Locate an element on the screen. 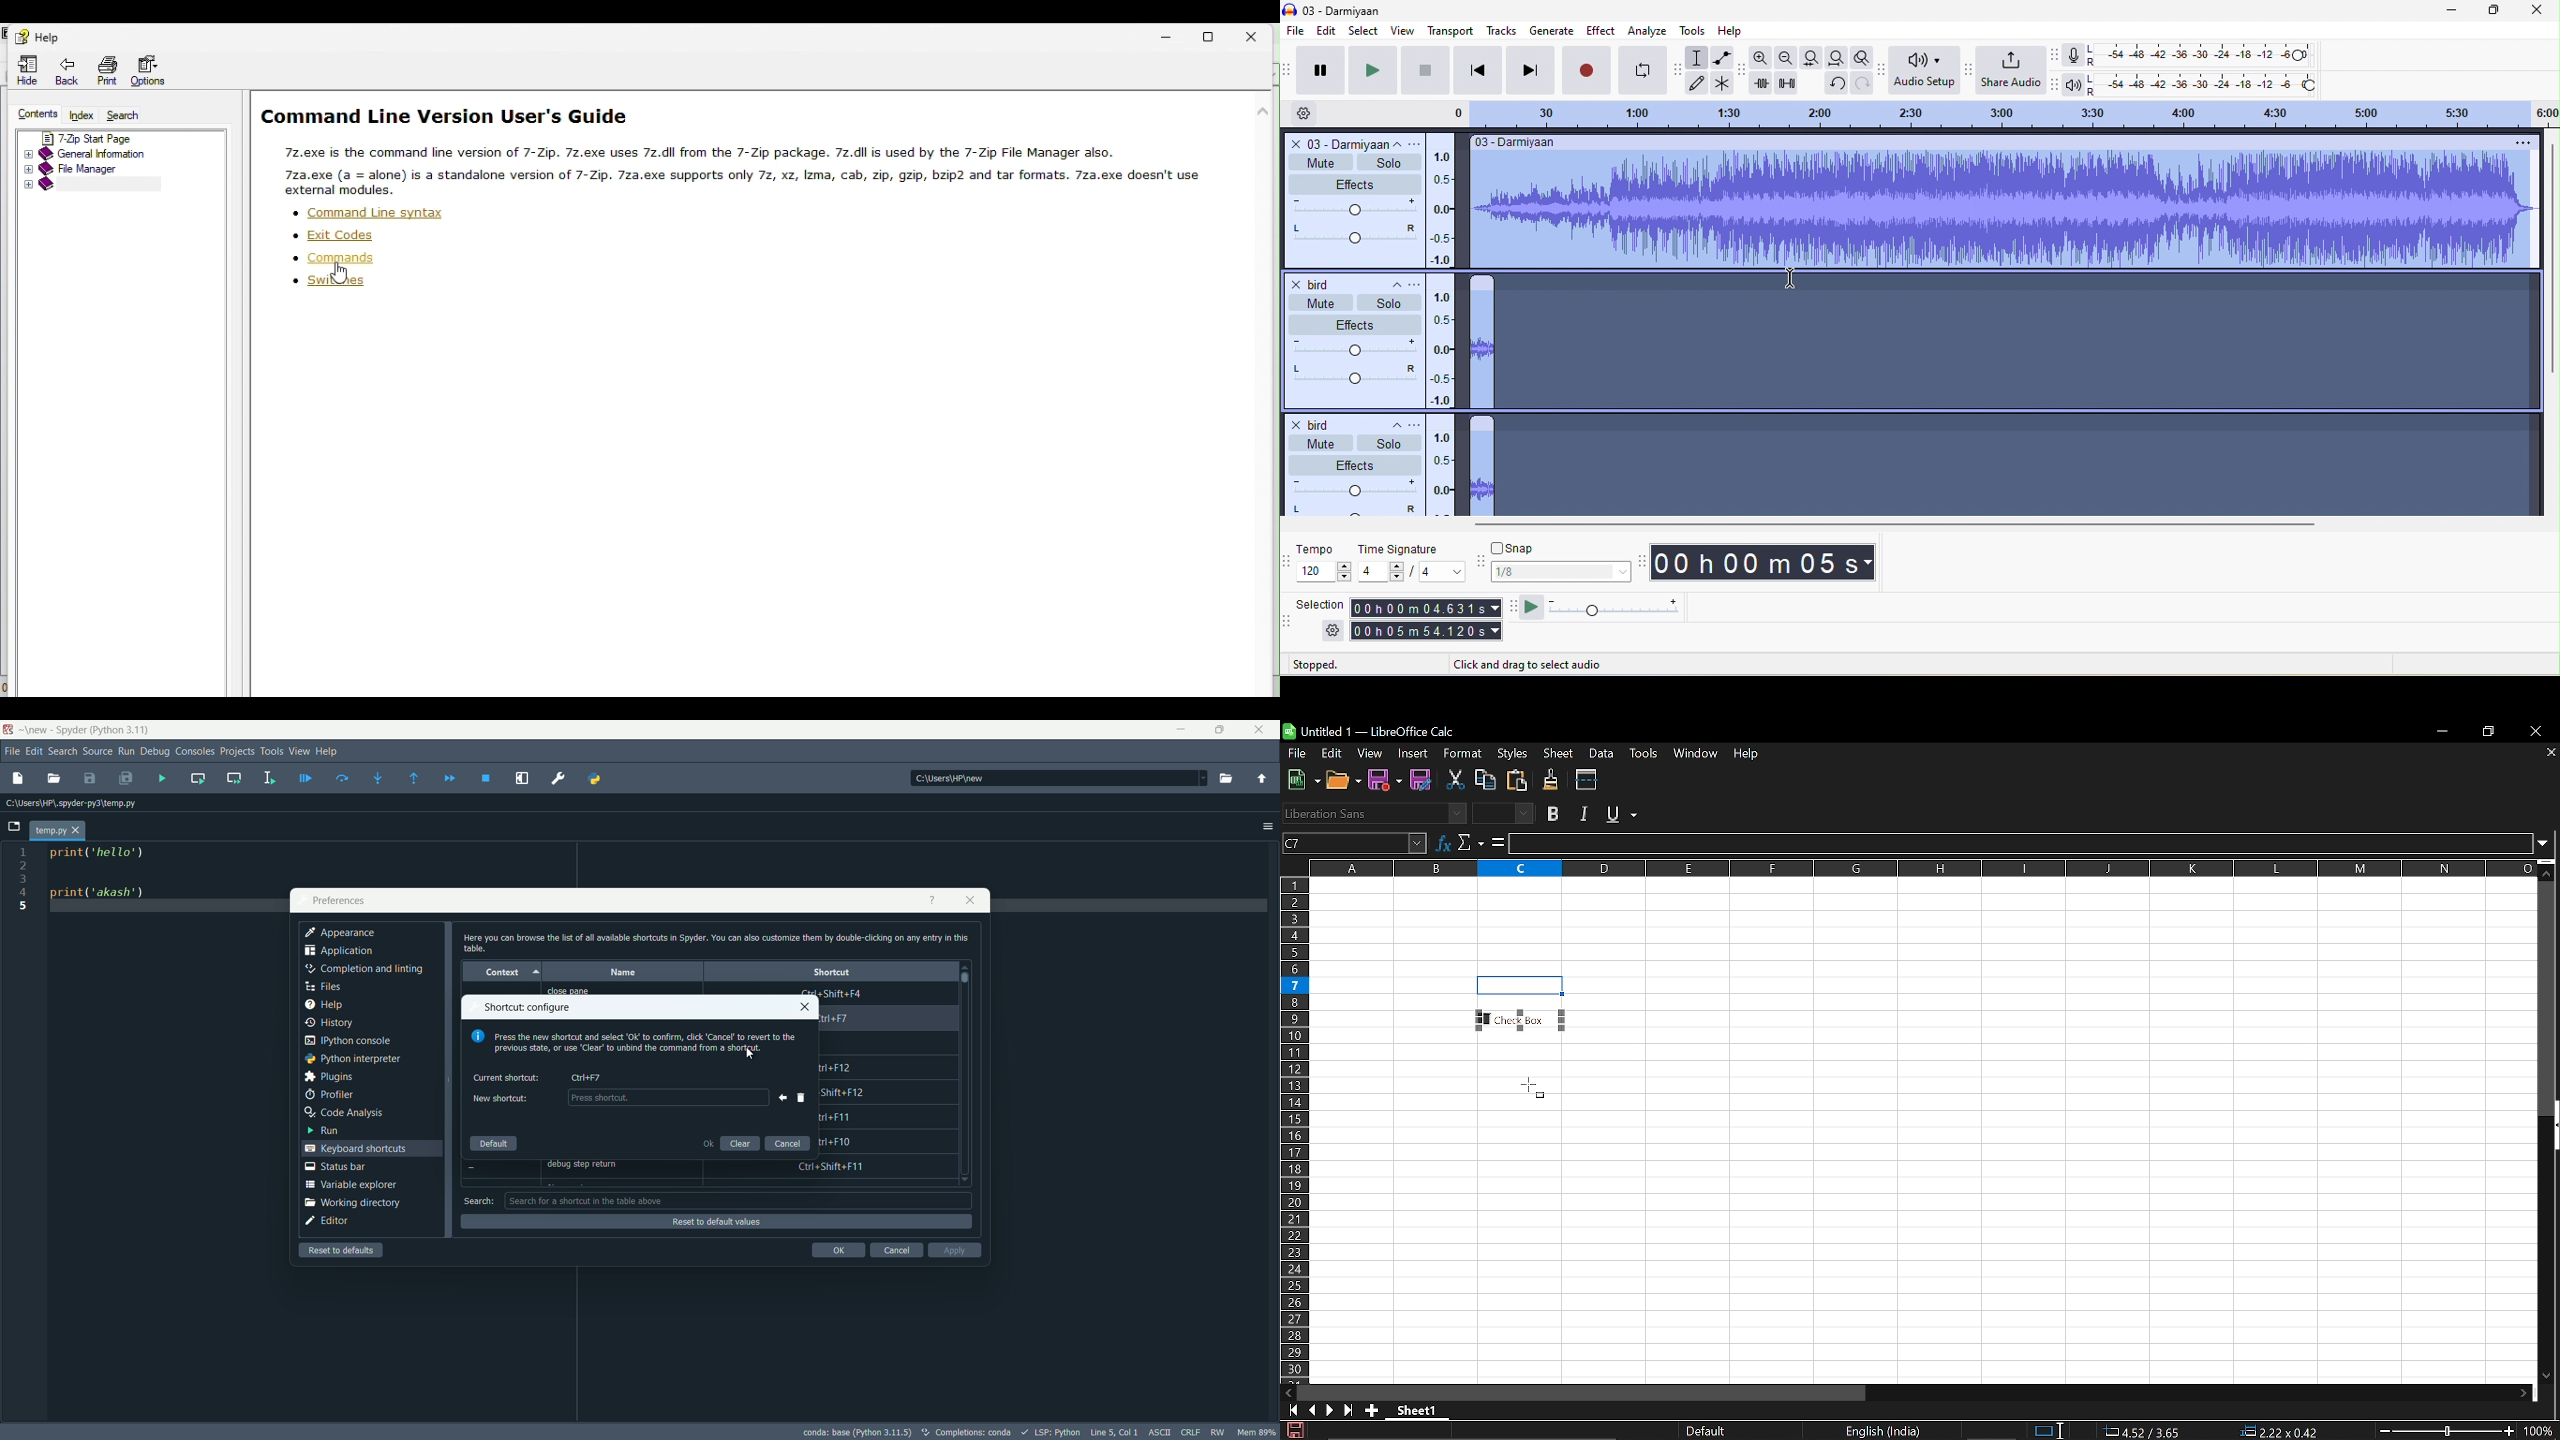 The image size is (2576, 1456). effect is located at coordinates (1600, 32).